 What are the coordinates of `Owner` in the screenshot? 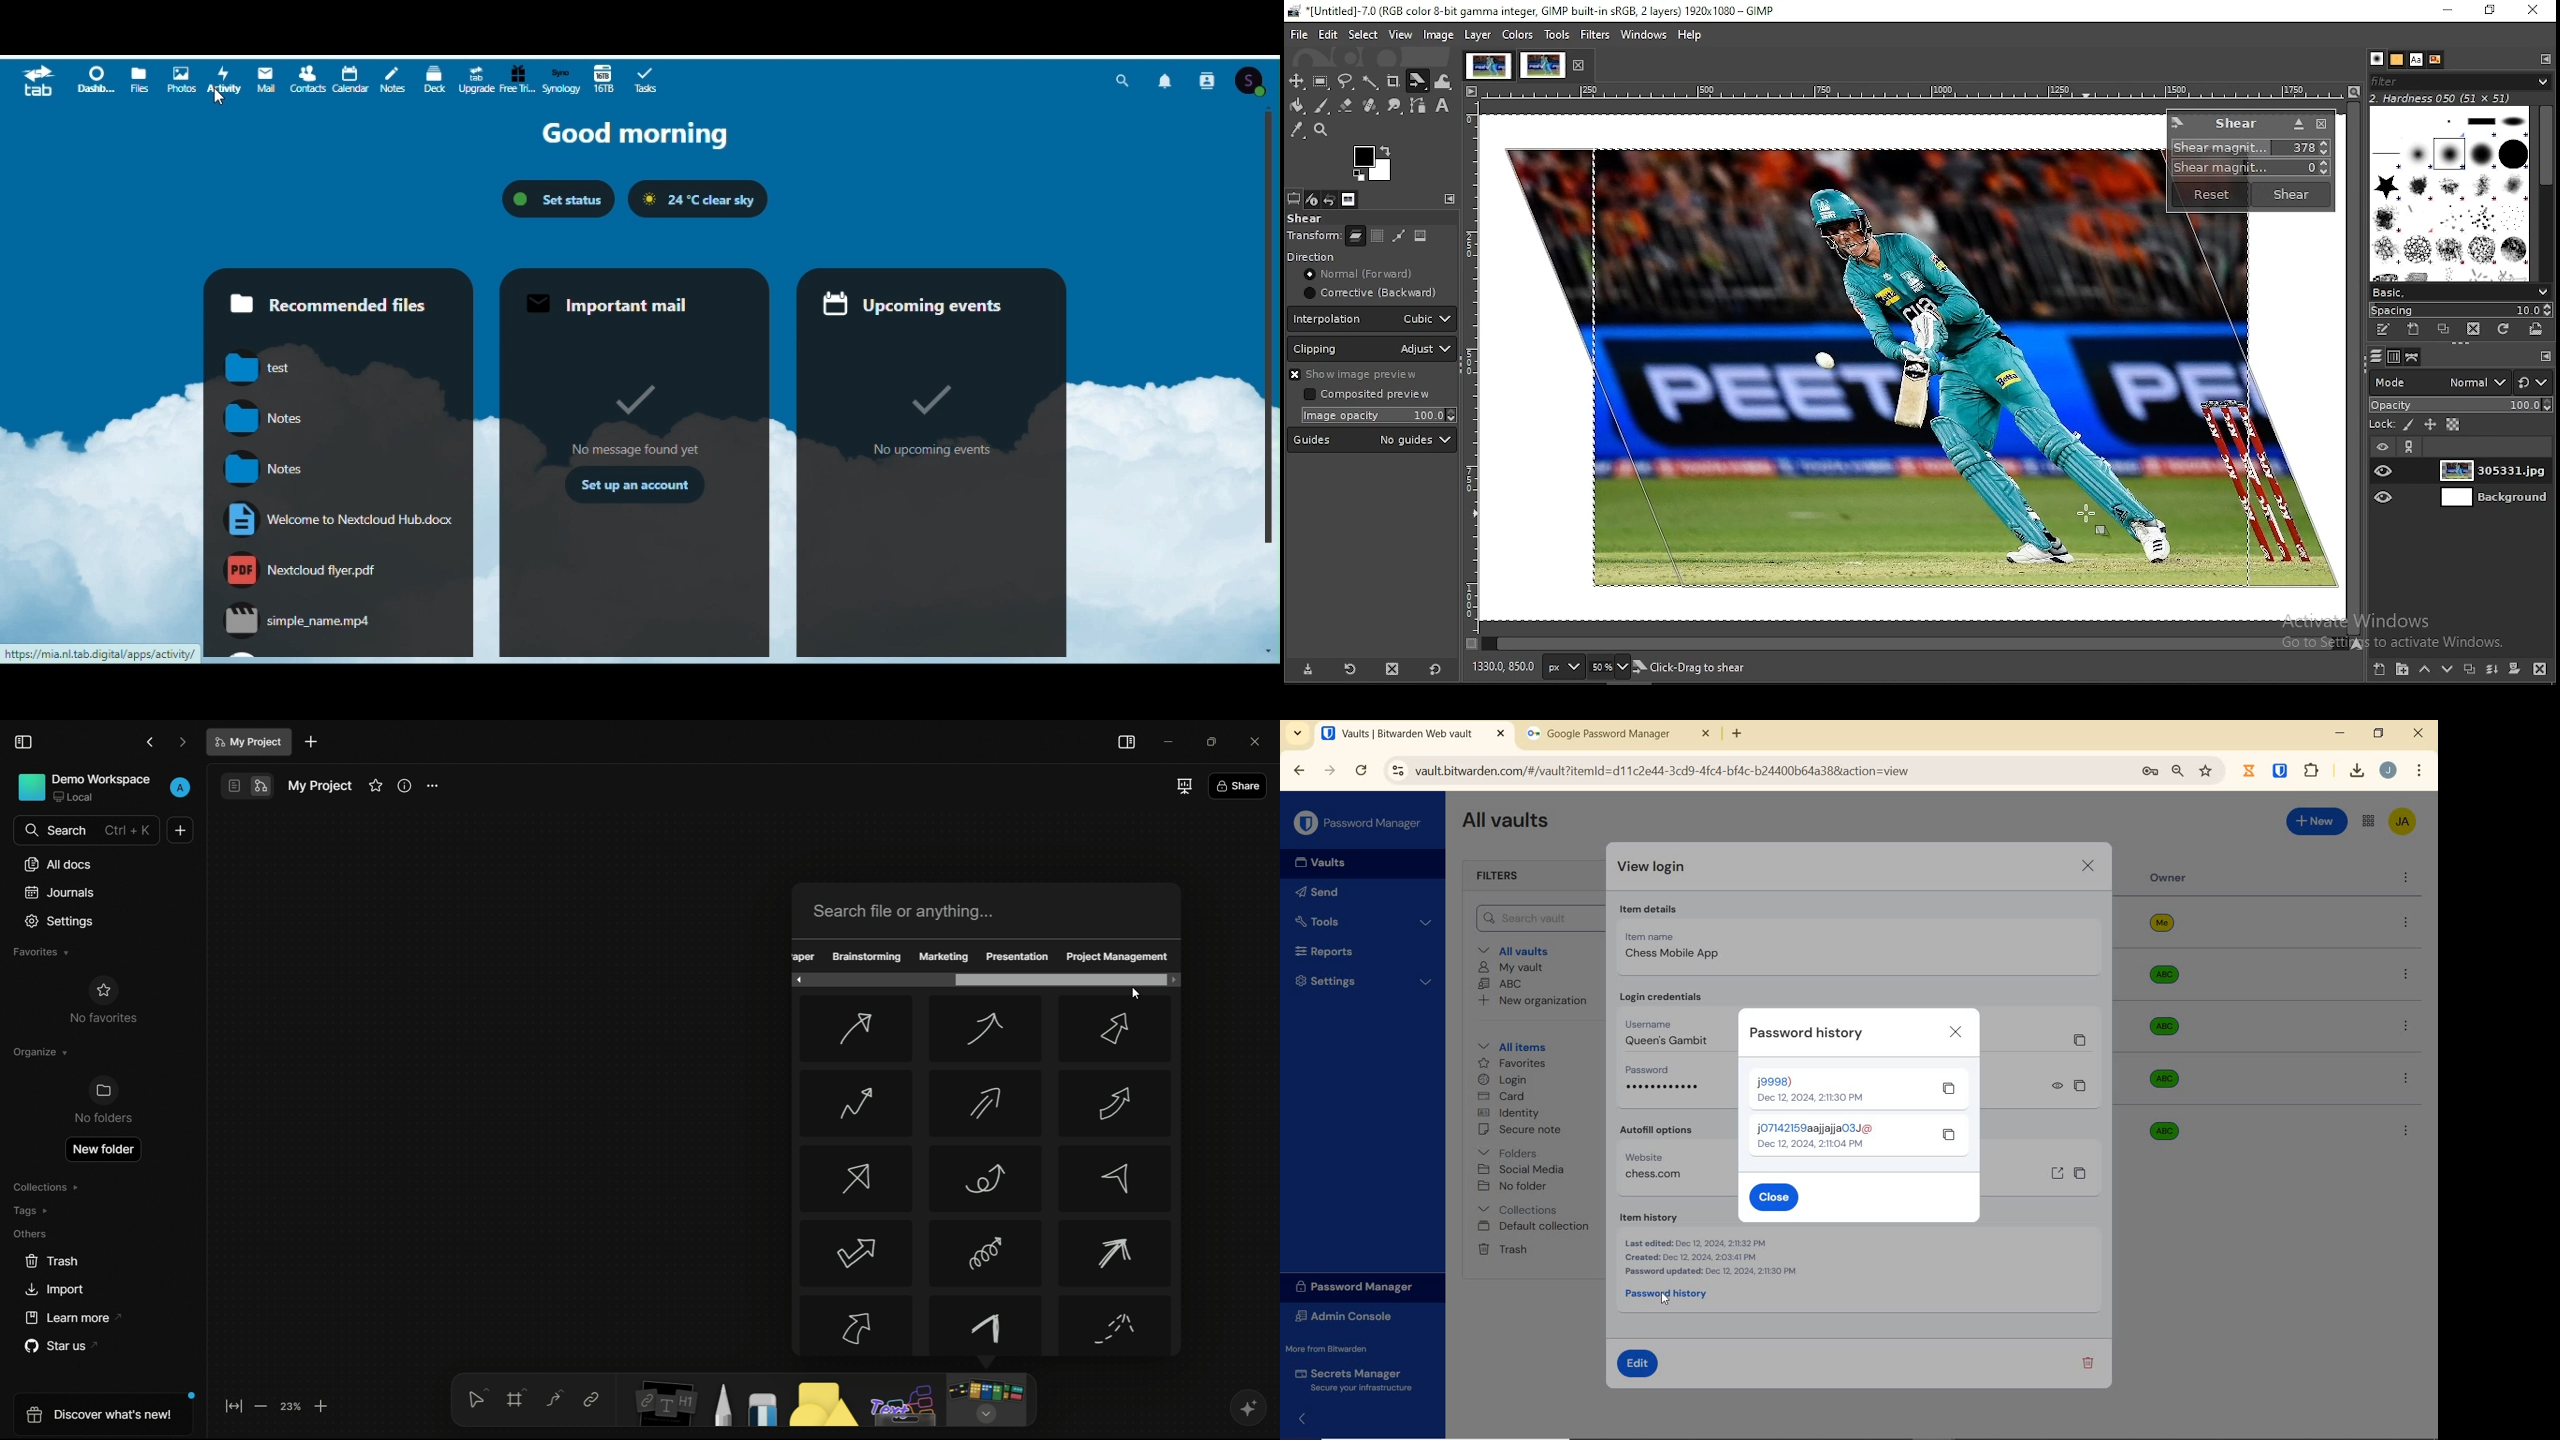 It's located at (2167, 878).